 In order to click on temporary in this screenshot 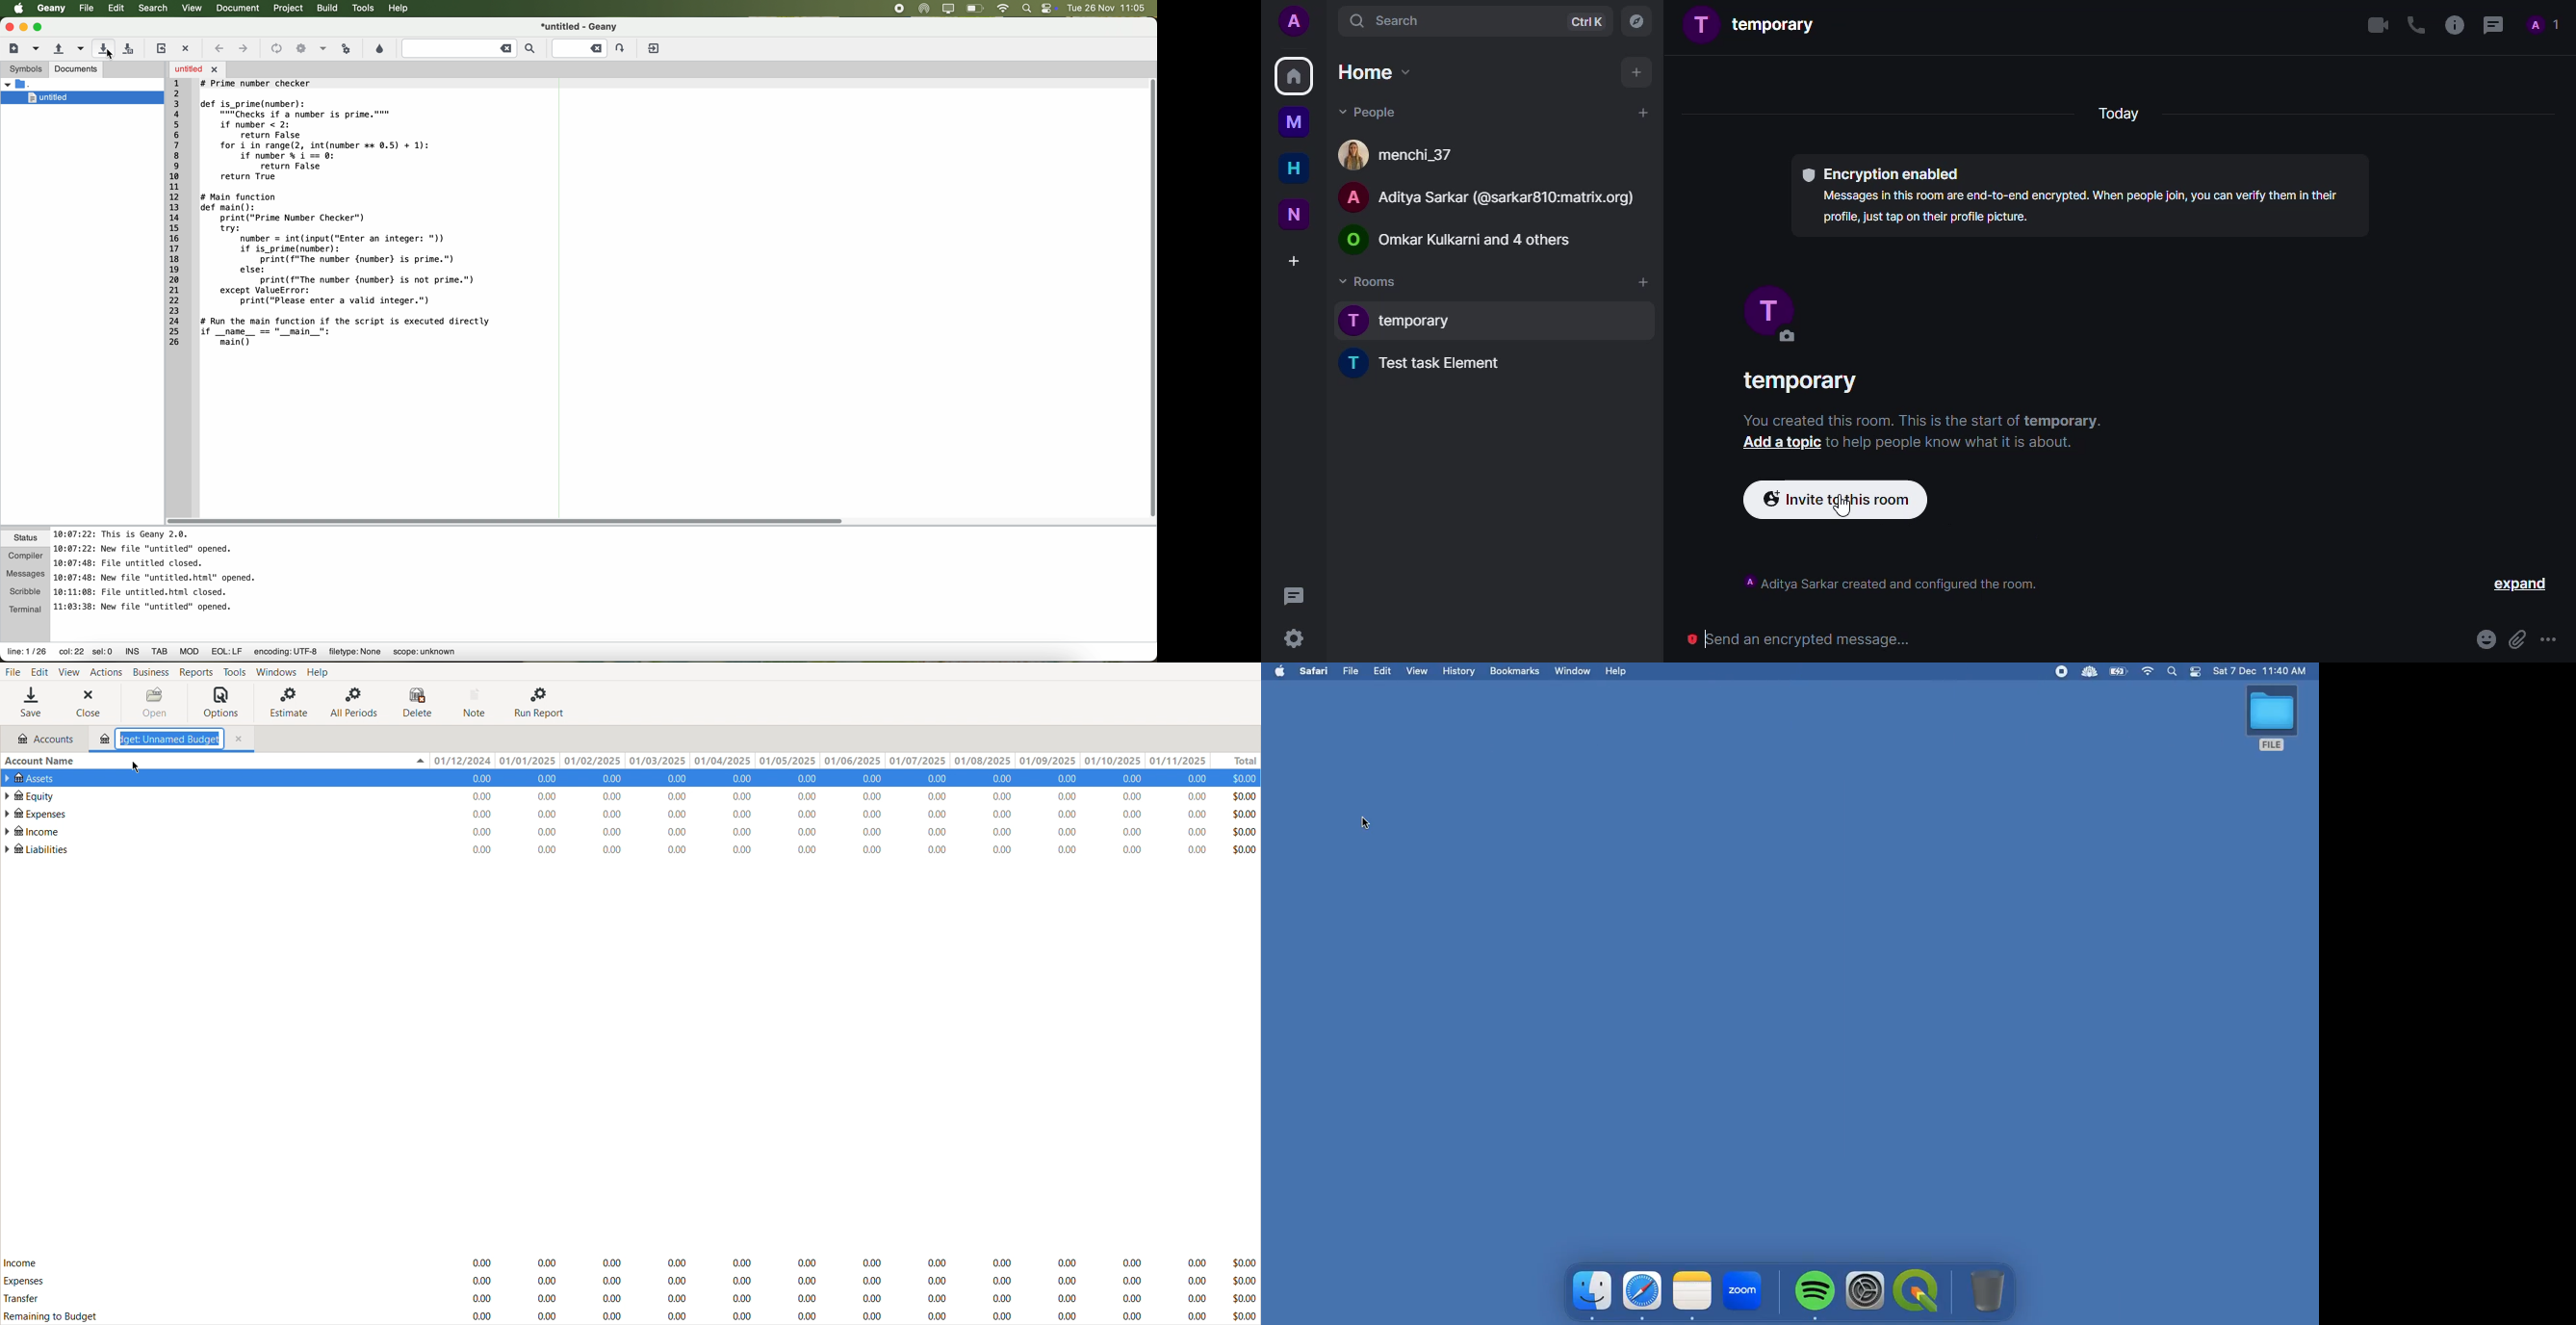, I will do `click(1805, 383)`.